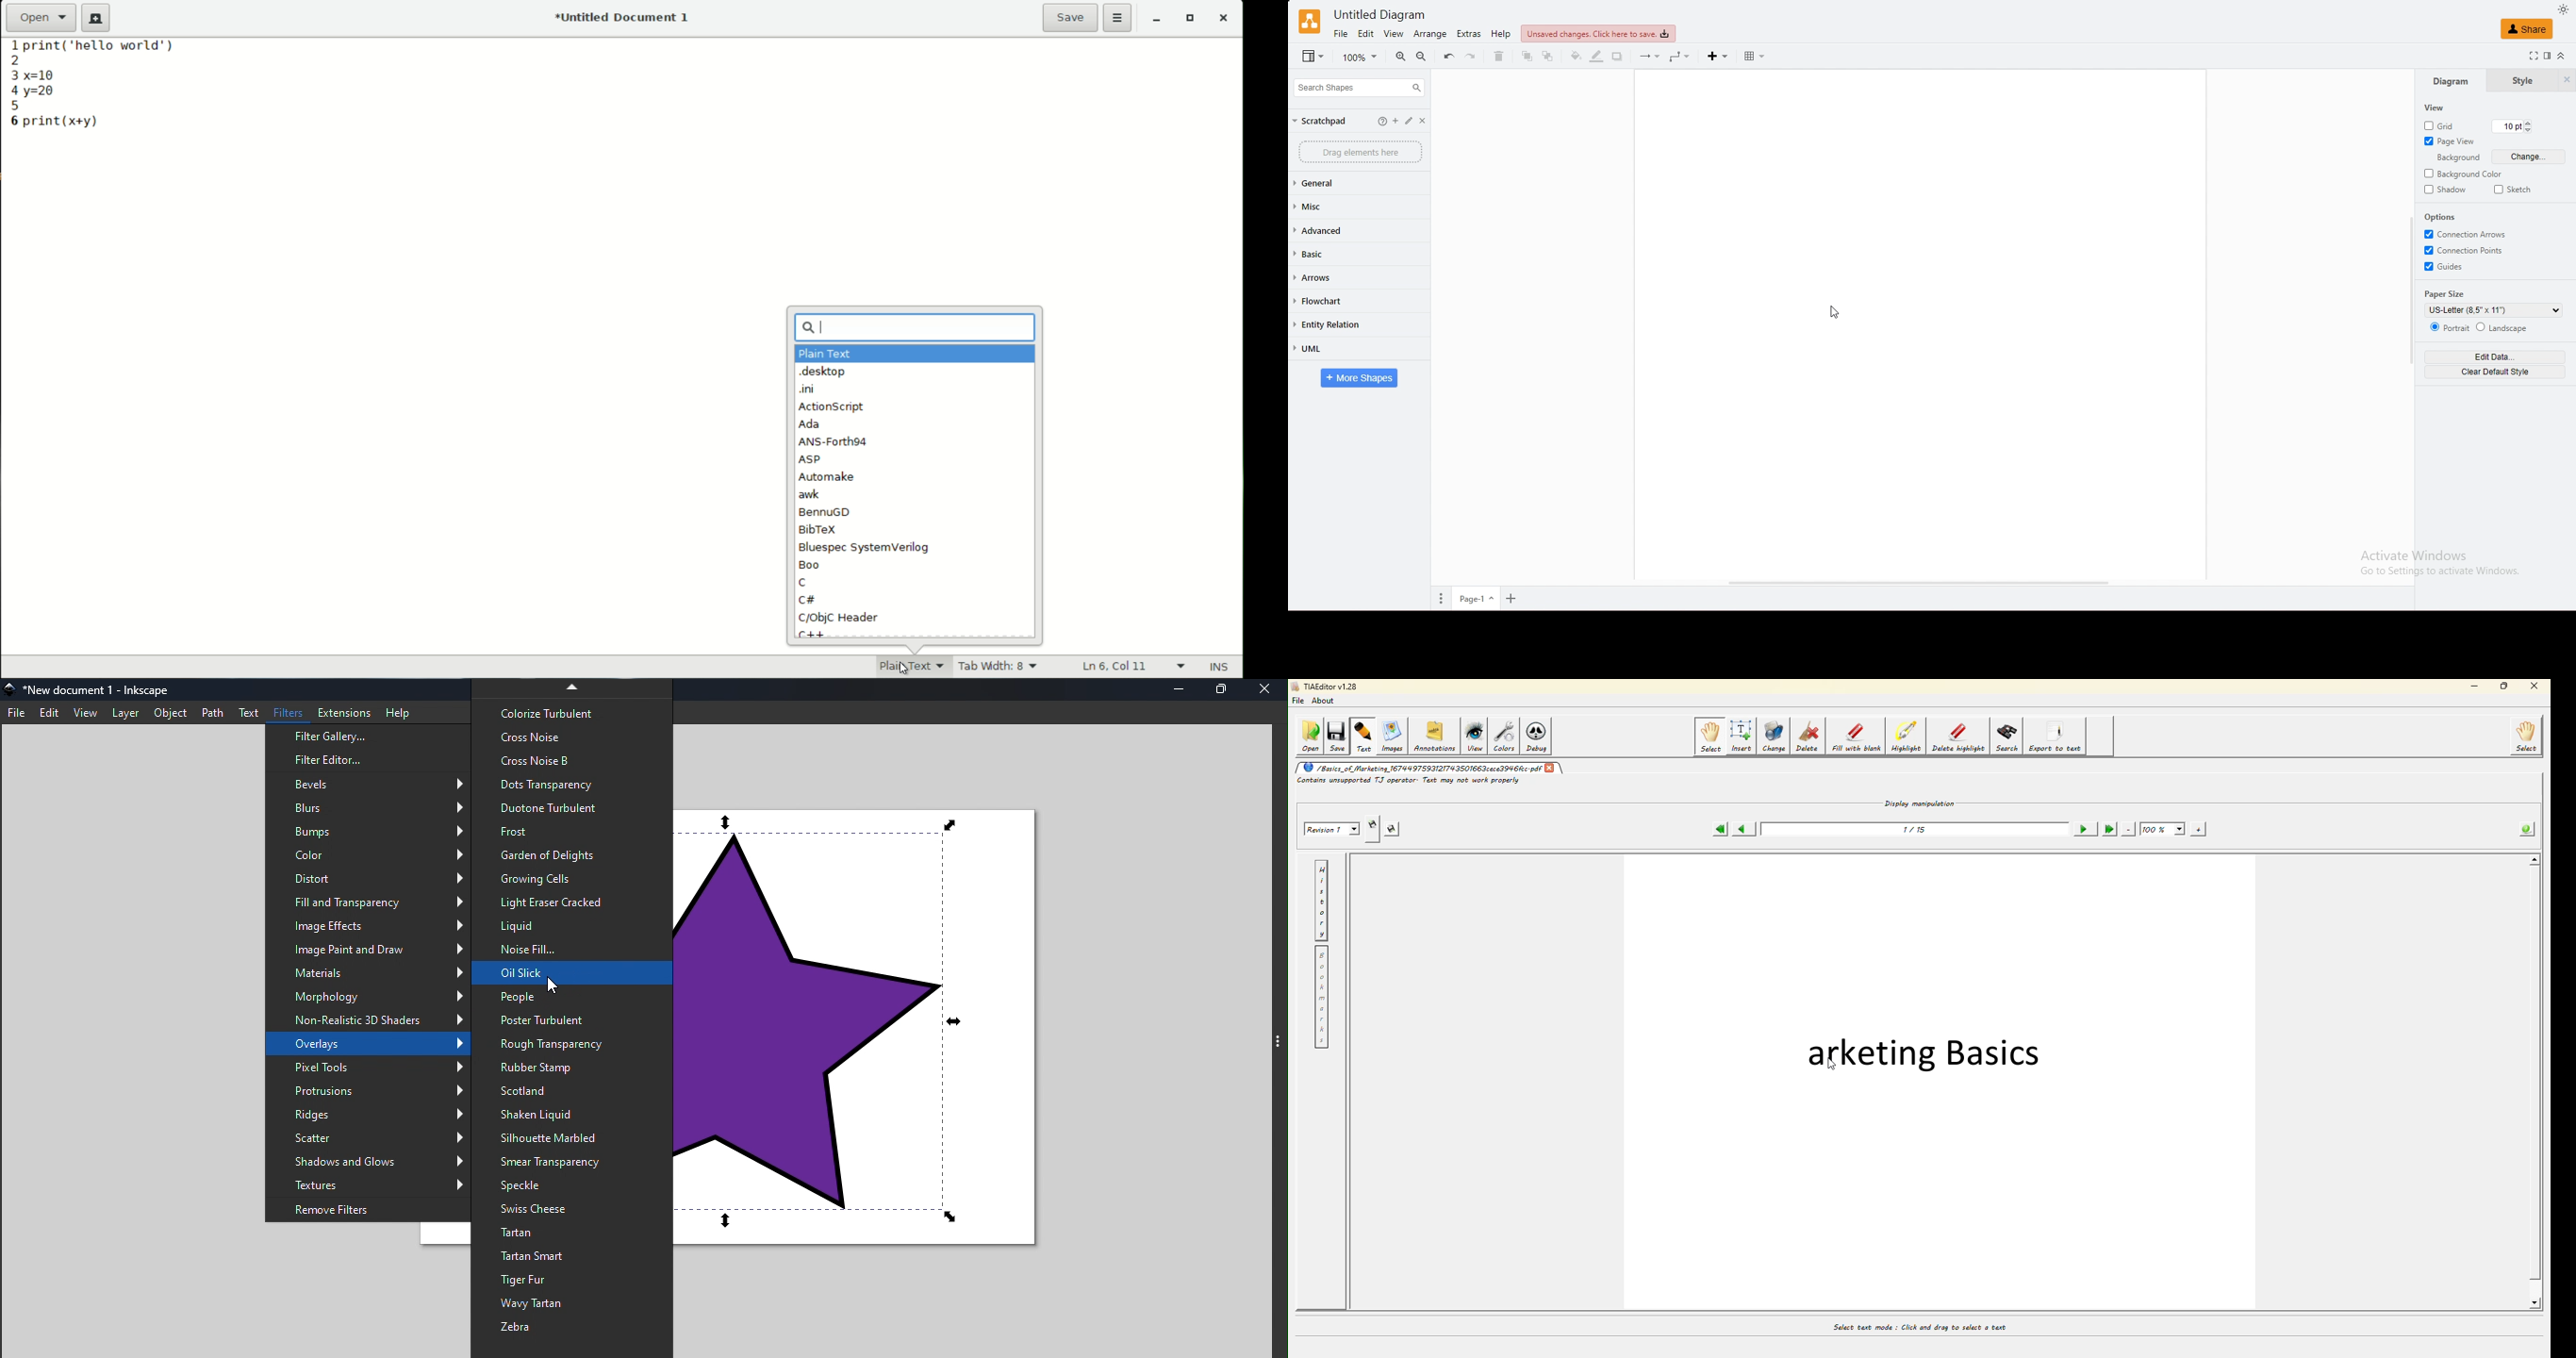 The width and height of the screenshot is (2576, 1372). I want to click on Untitled Diagram, so click(1381, 14).